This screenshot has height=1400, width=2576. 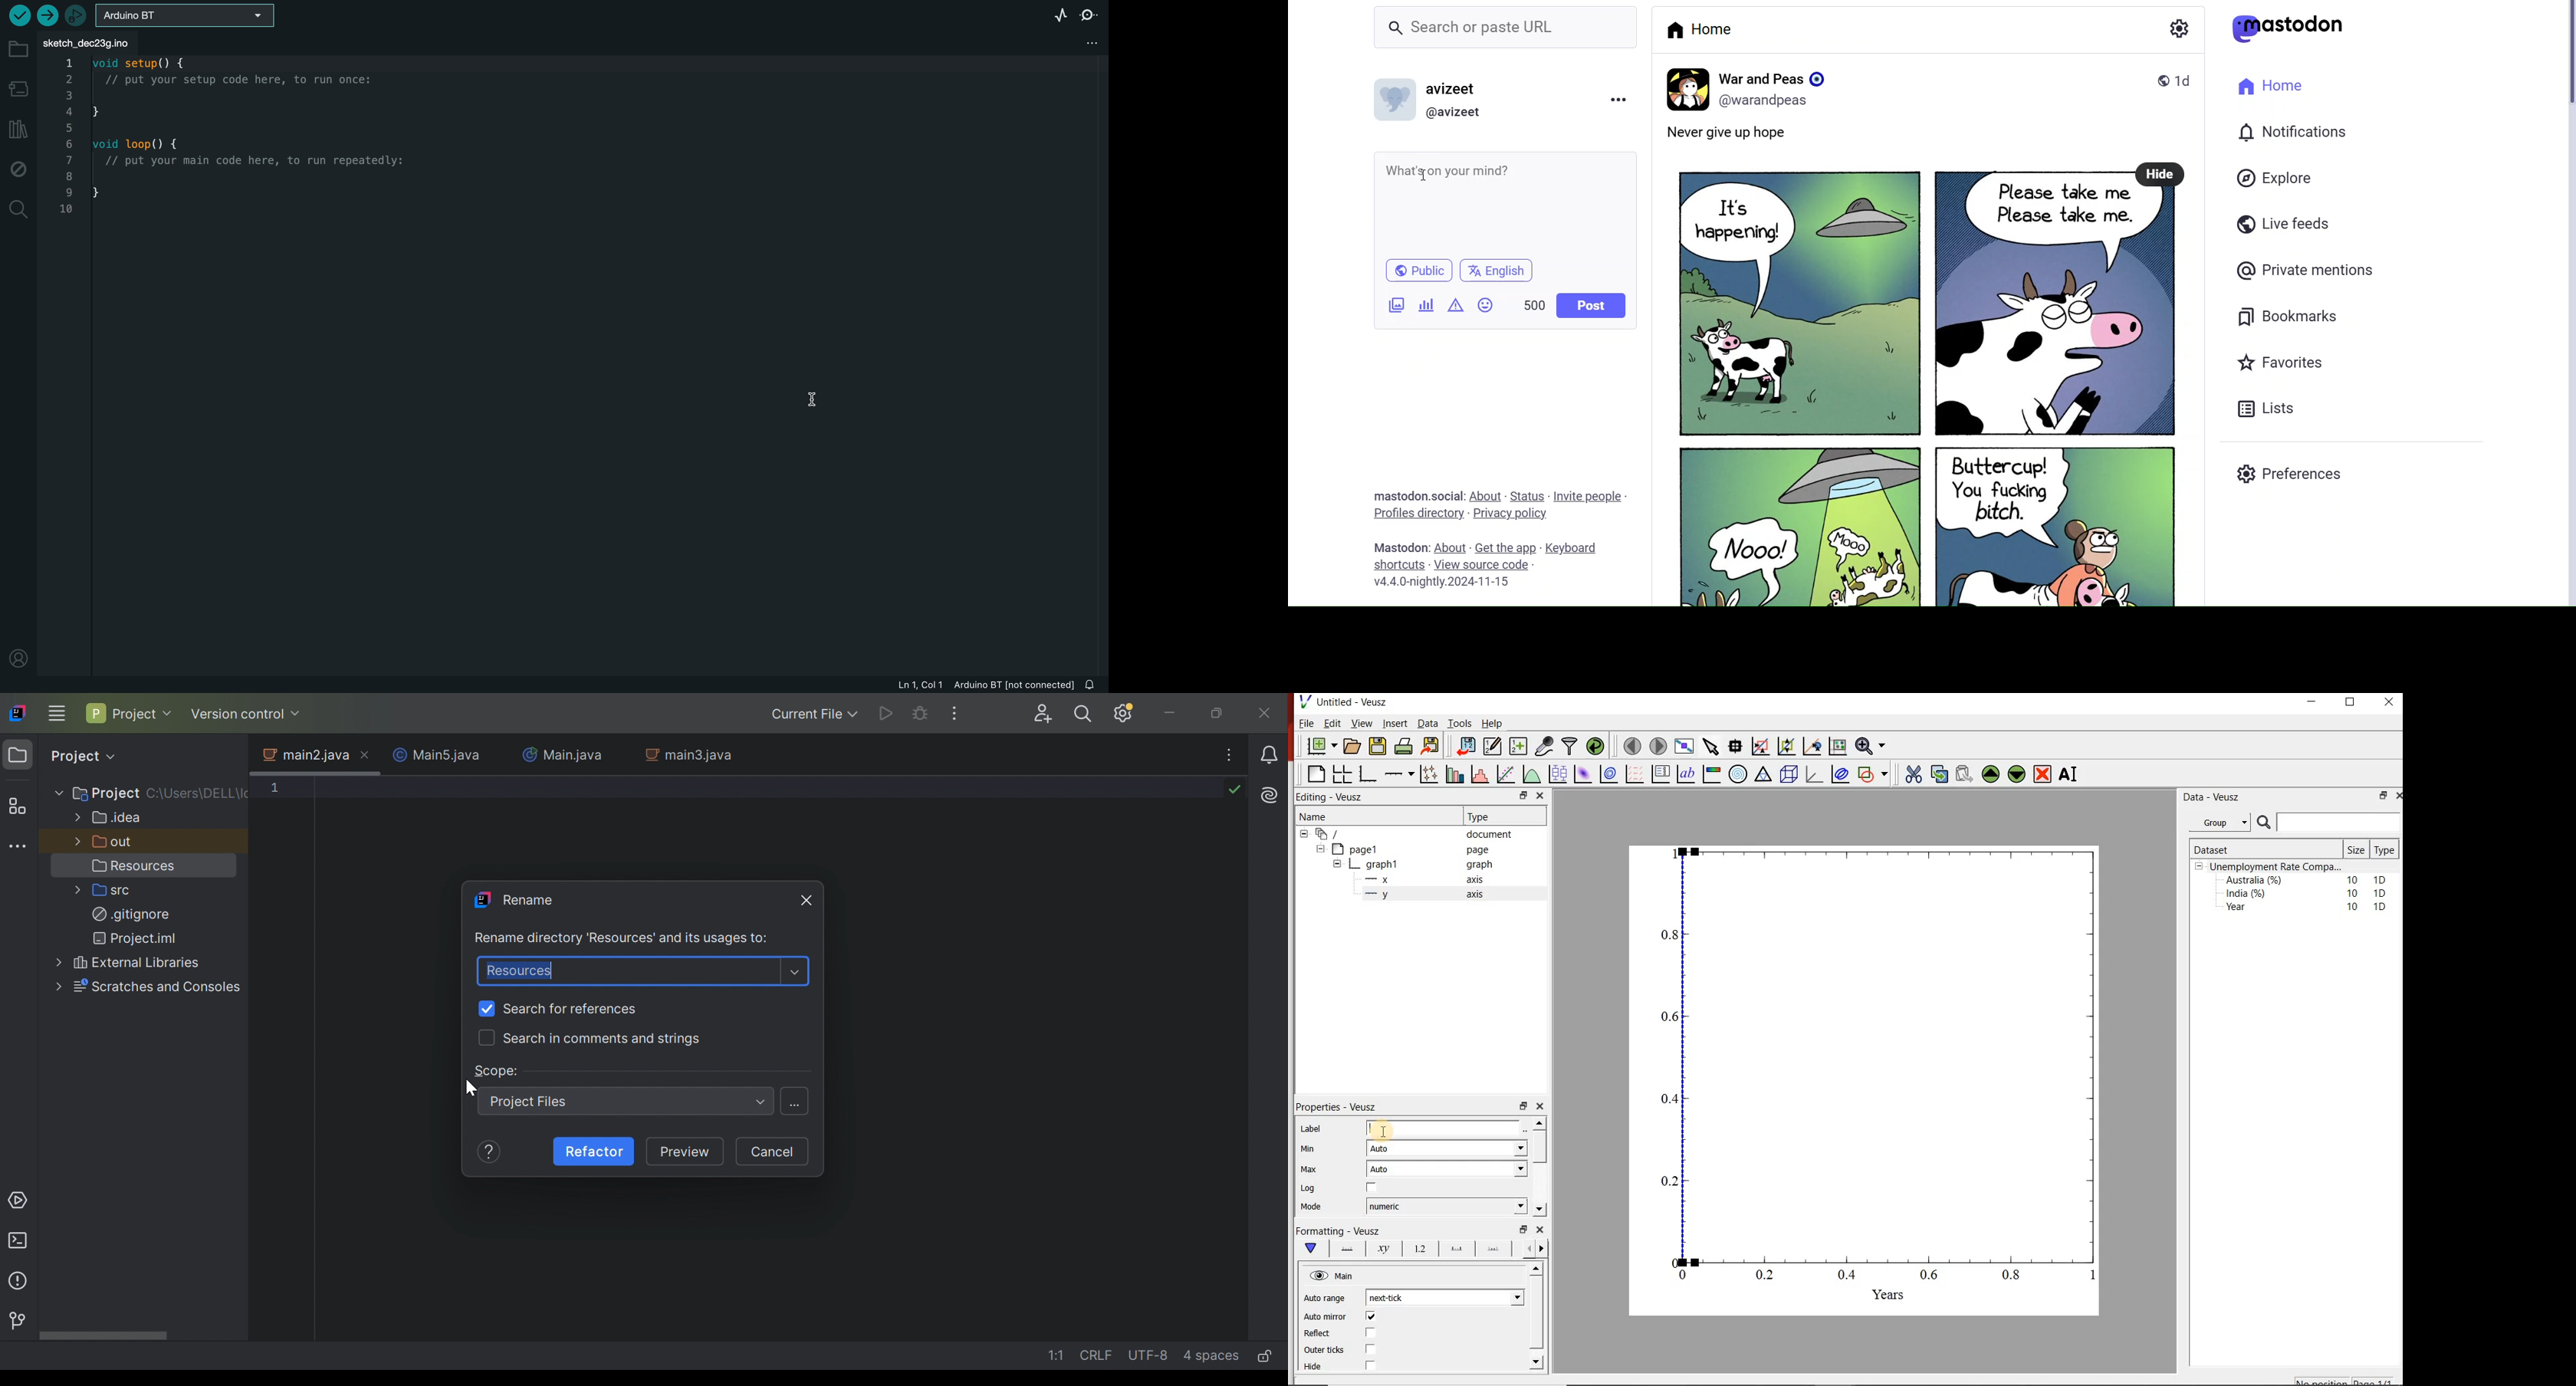 I want to click on Close, so click(x=807, y=900).